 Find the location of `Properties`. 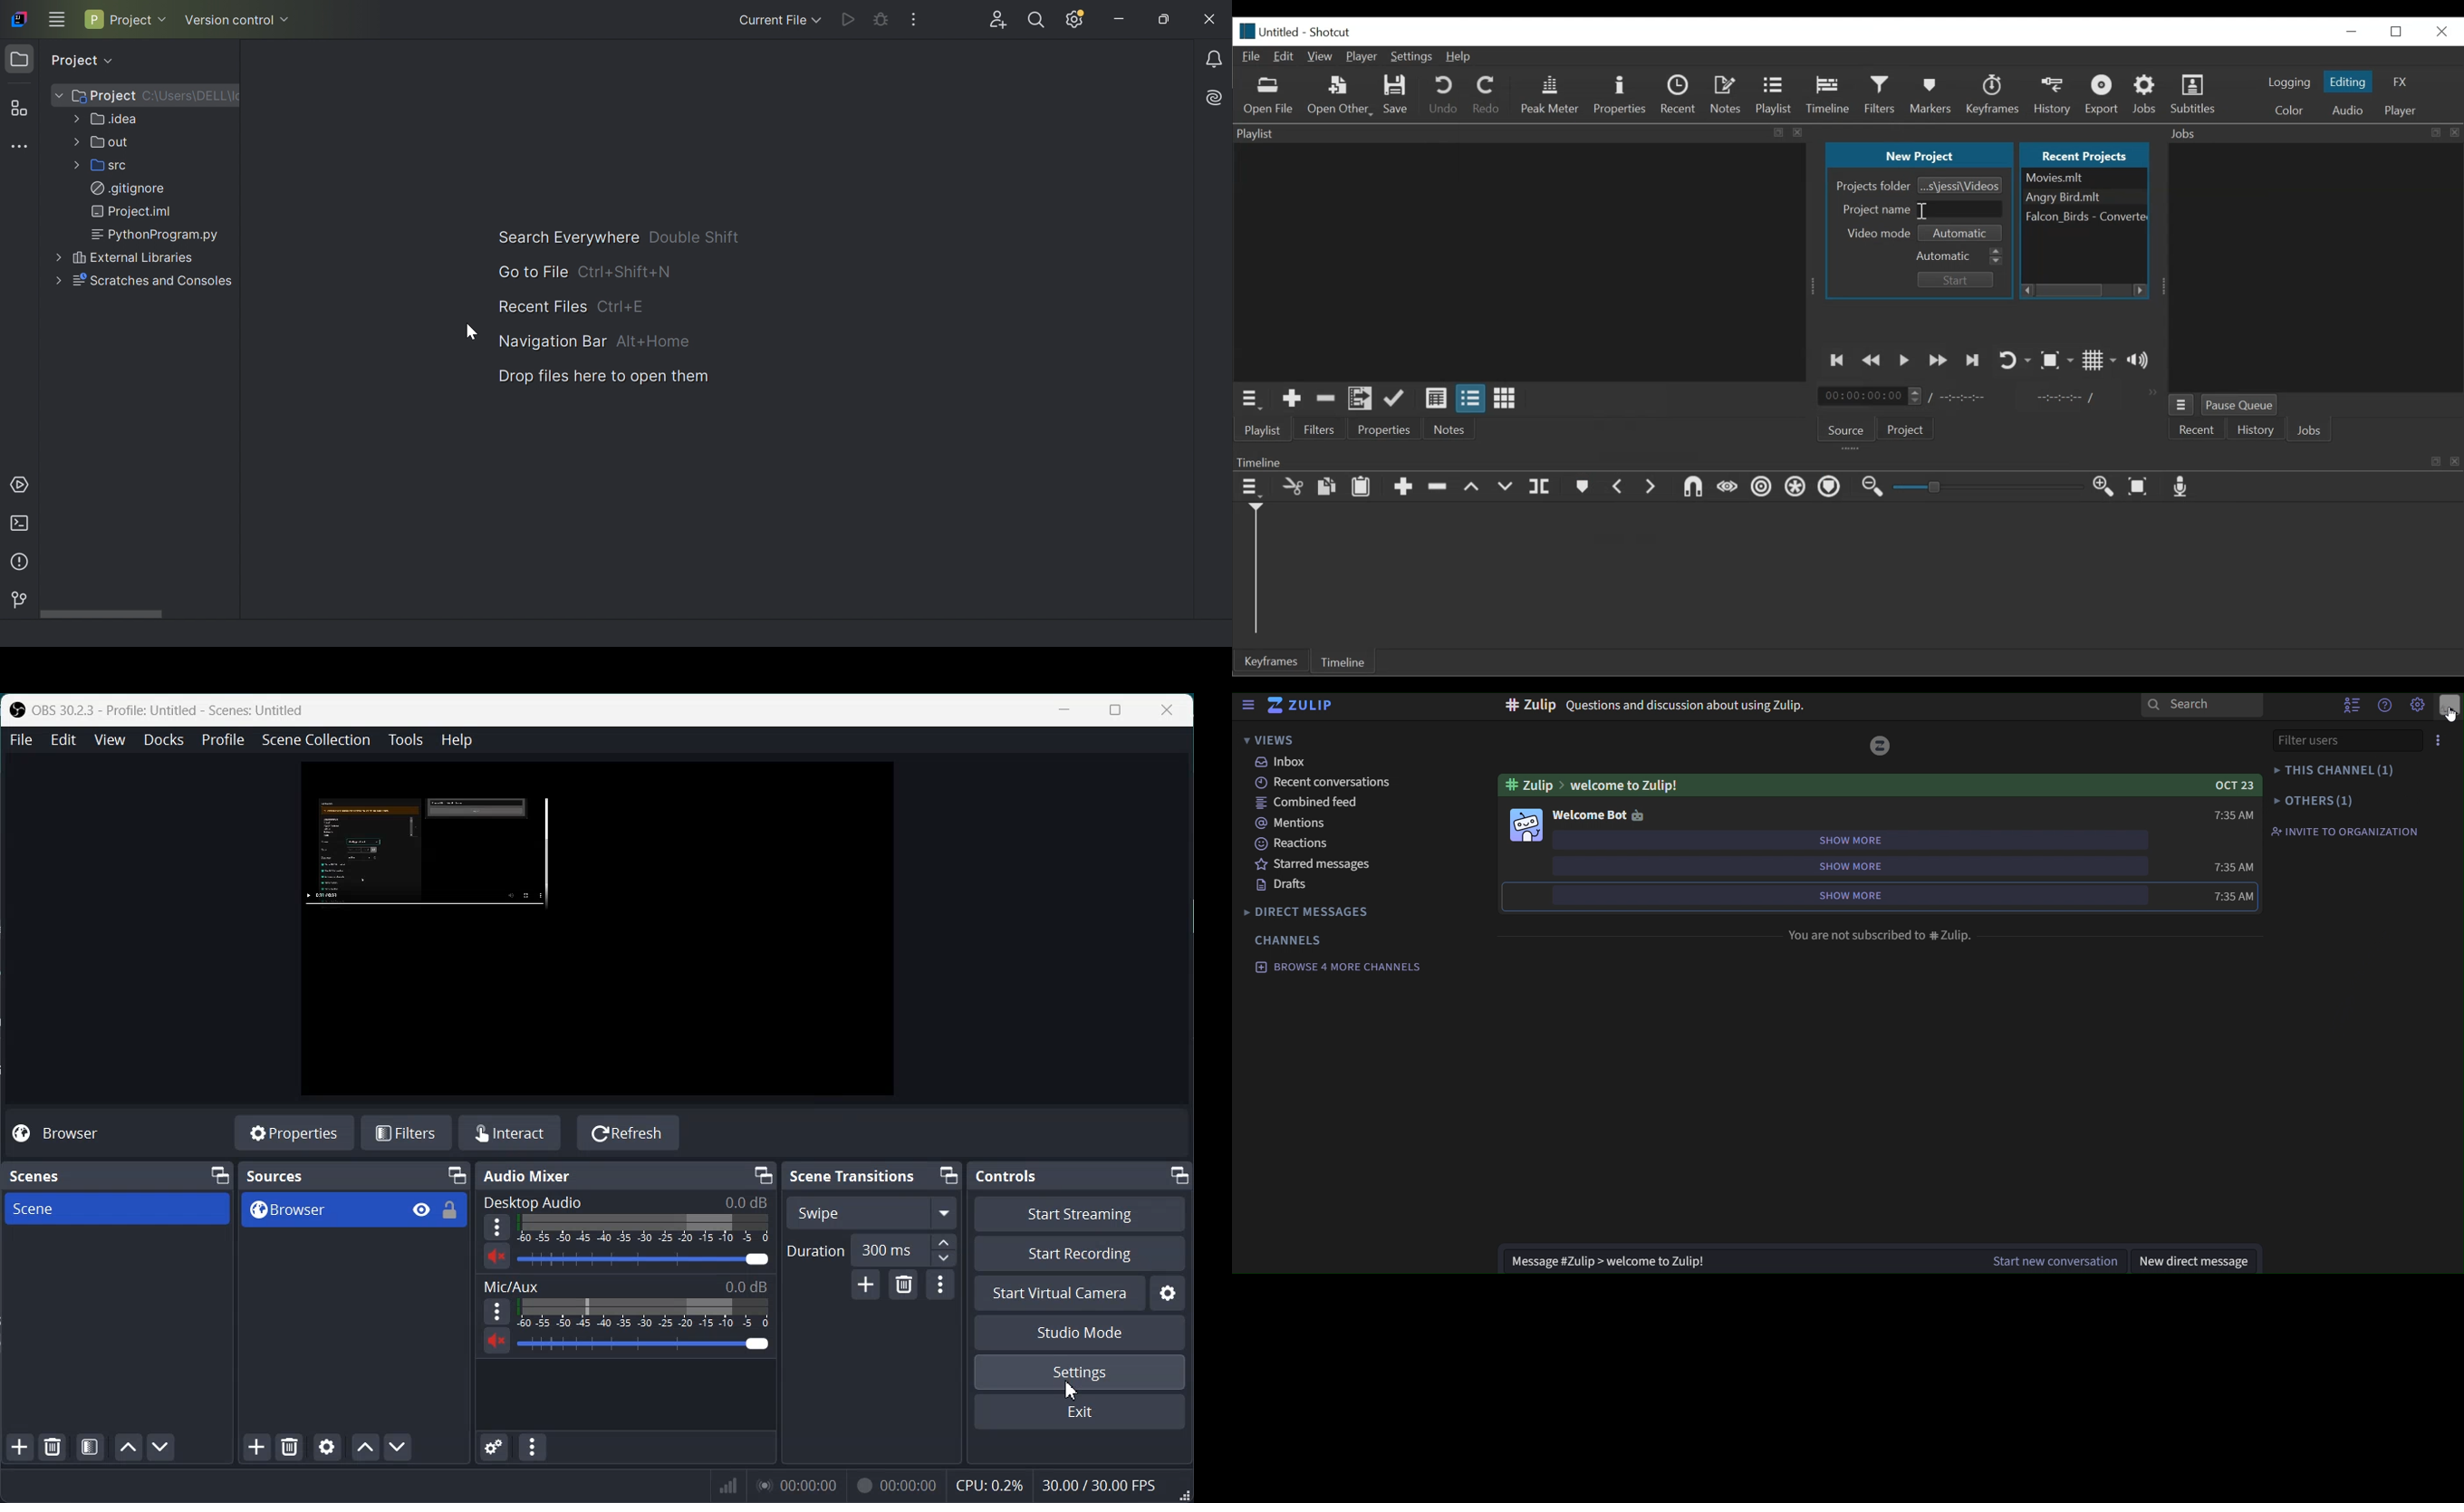

Properties is located at coordinates (294, 1132).